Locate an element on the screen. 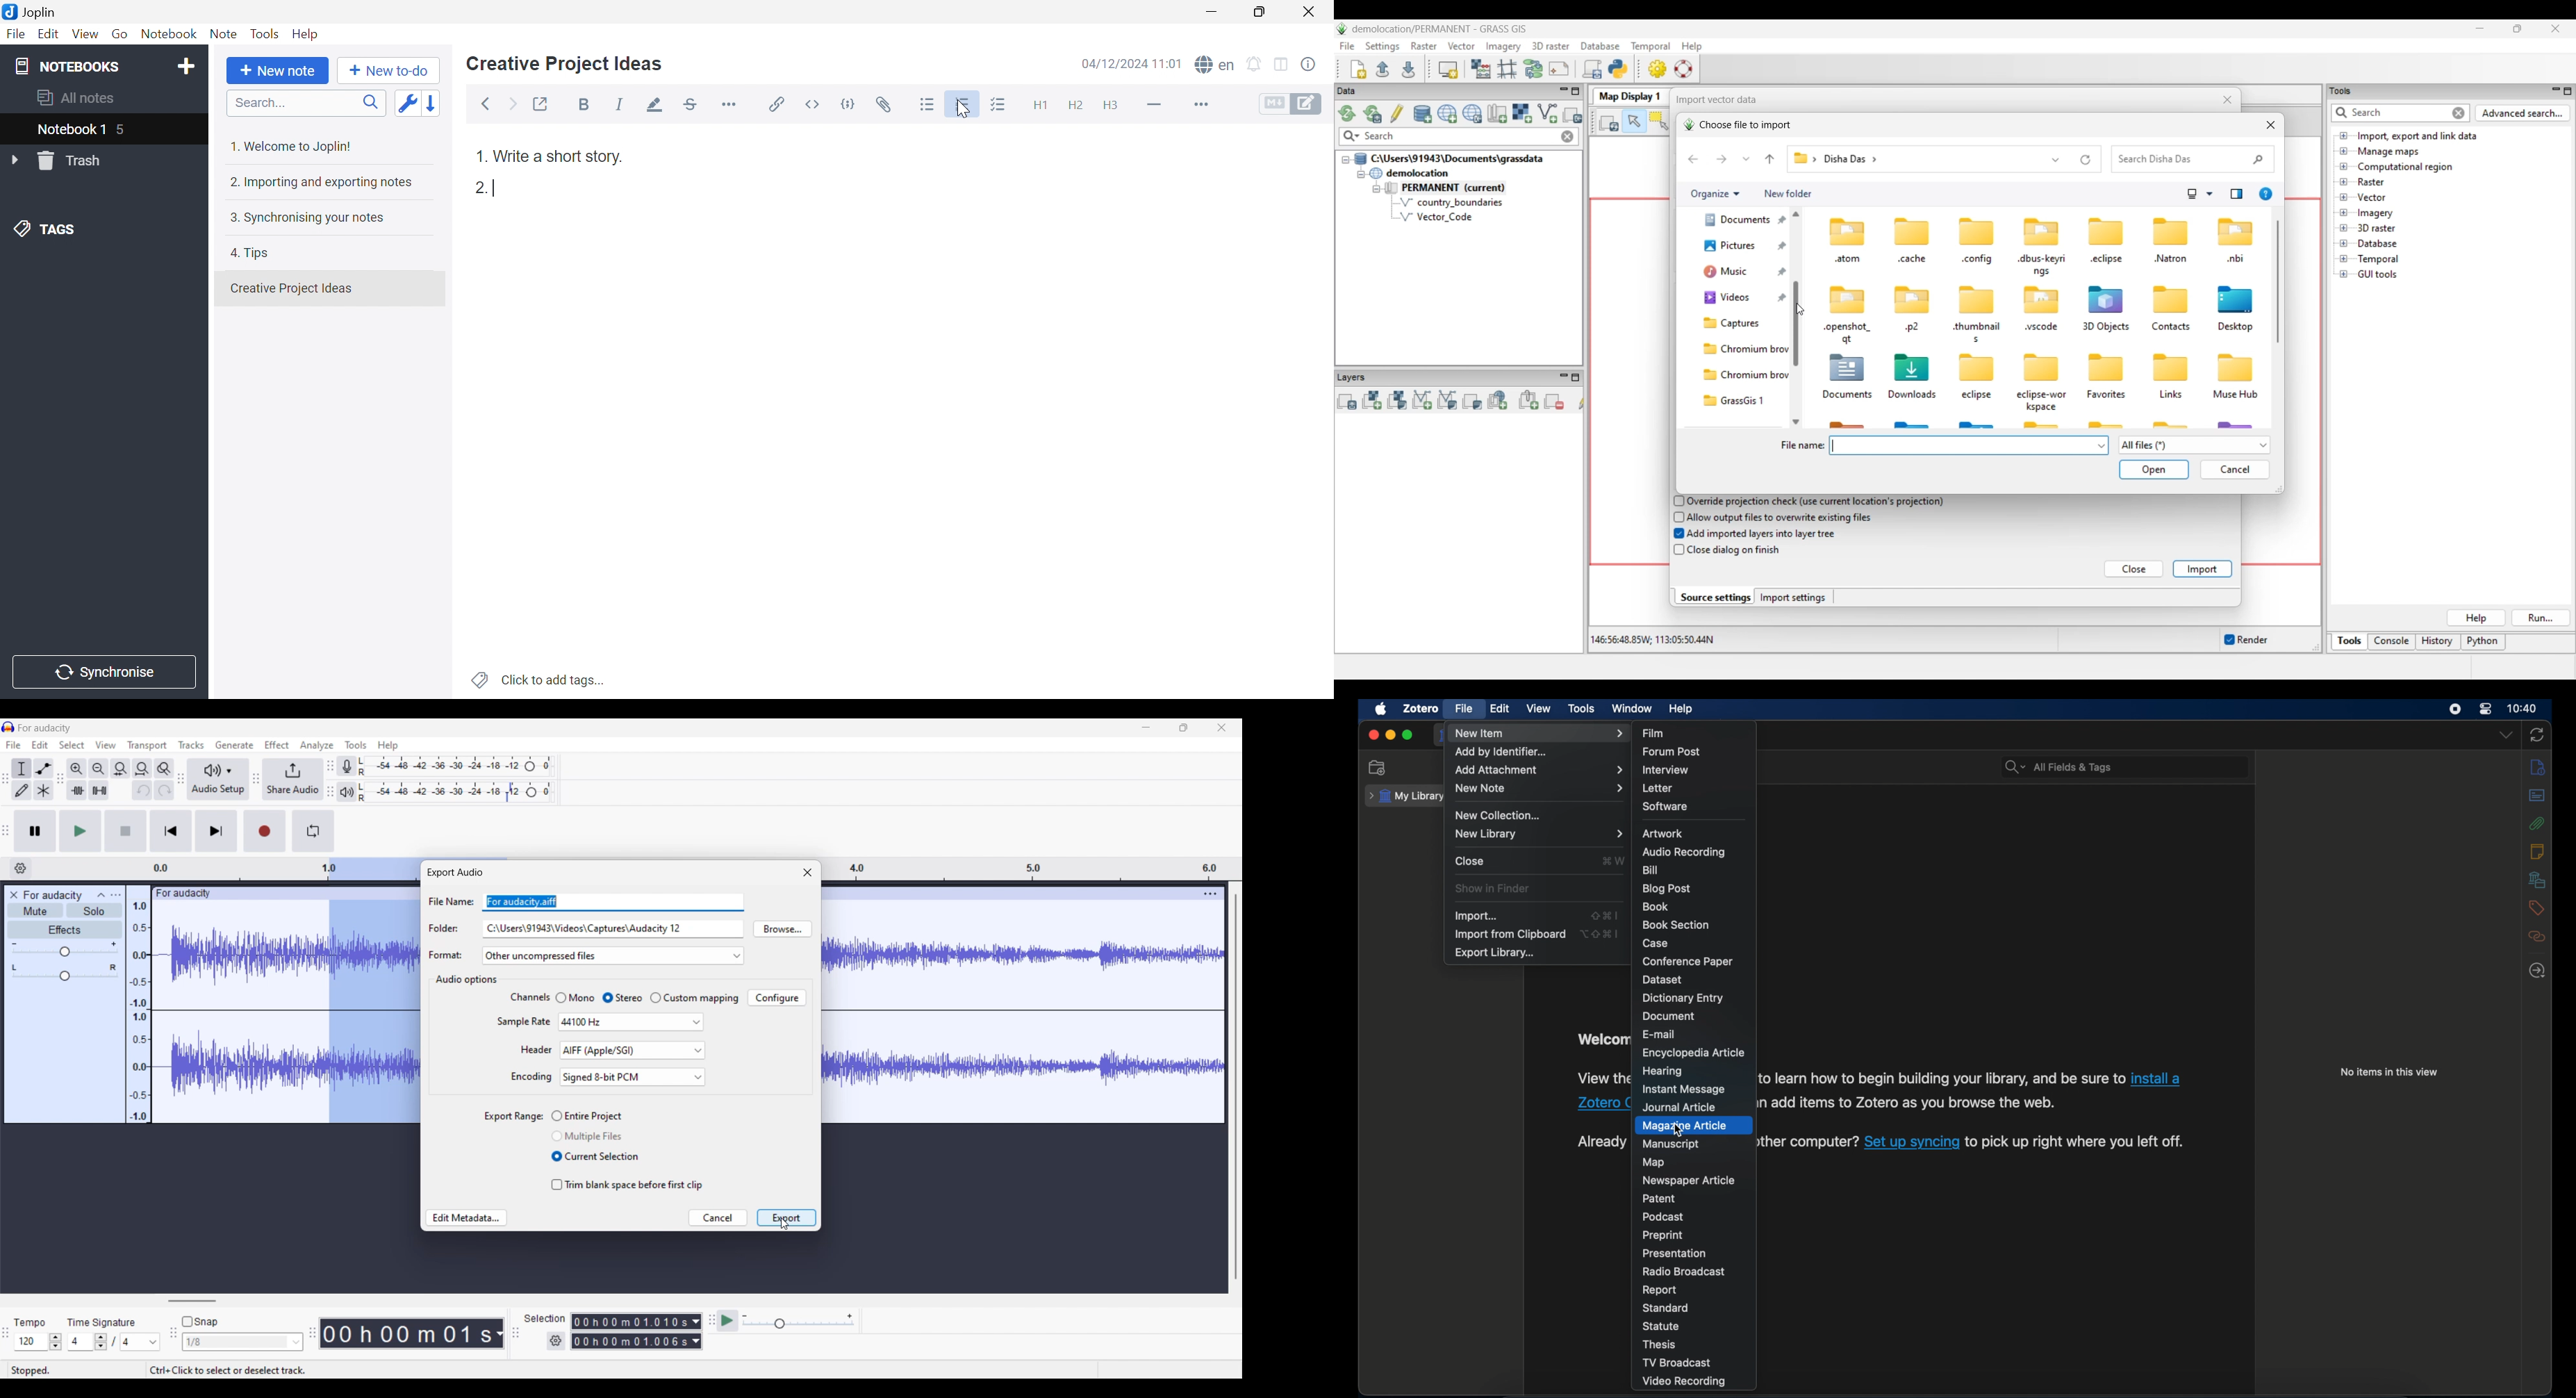  show in finder is located at coordinates (1493, 889).